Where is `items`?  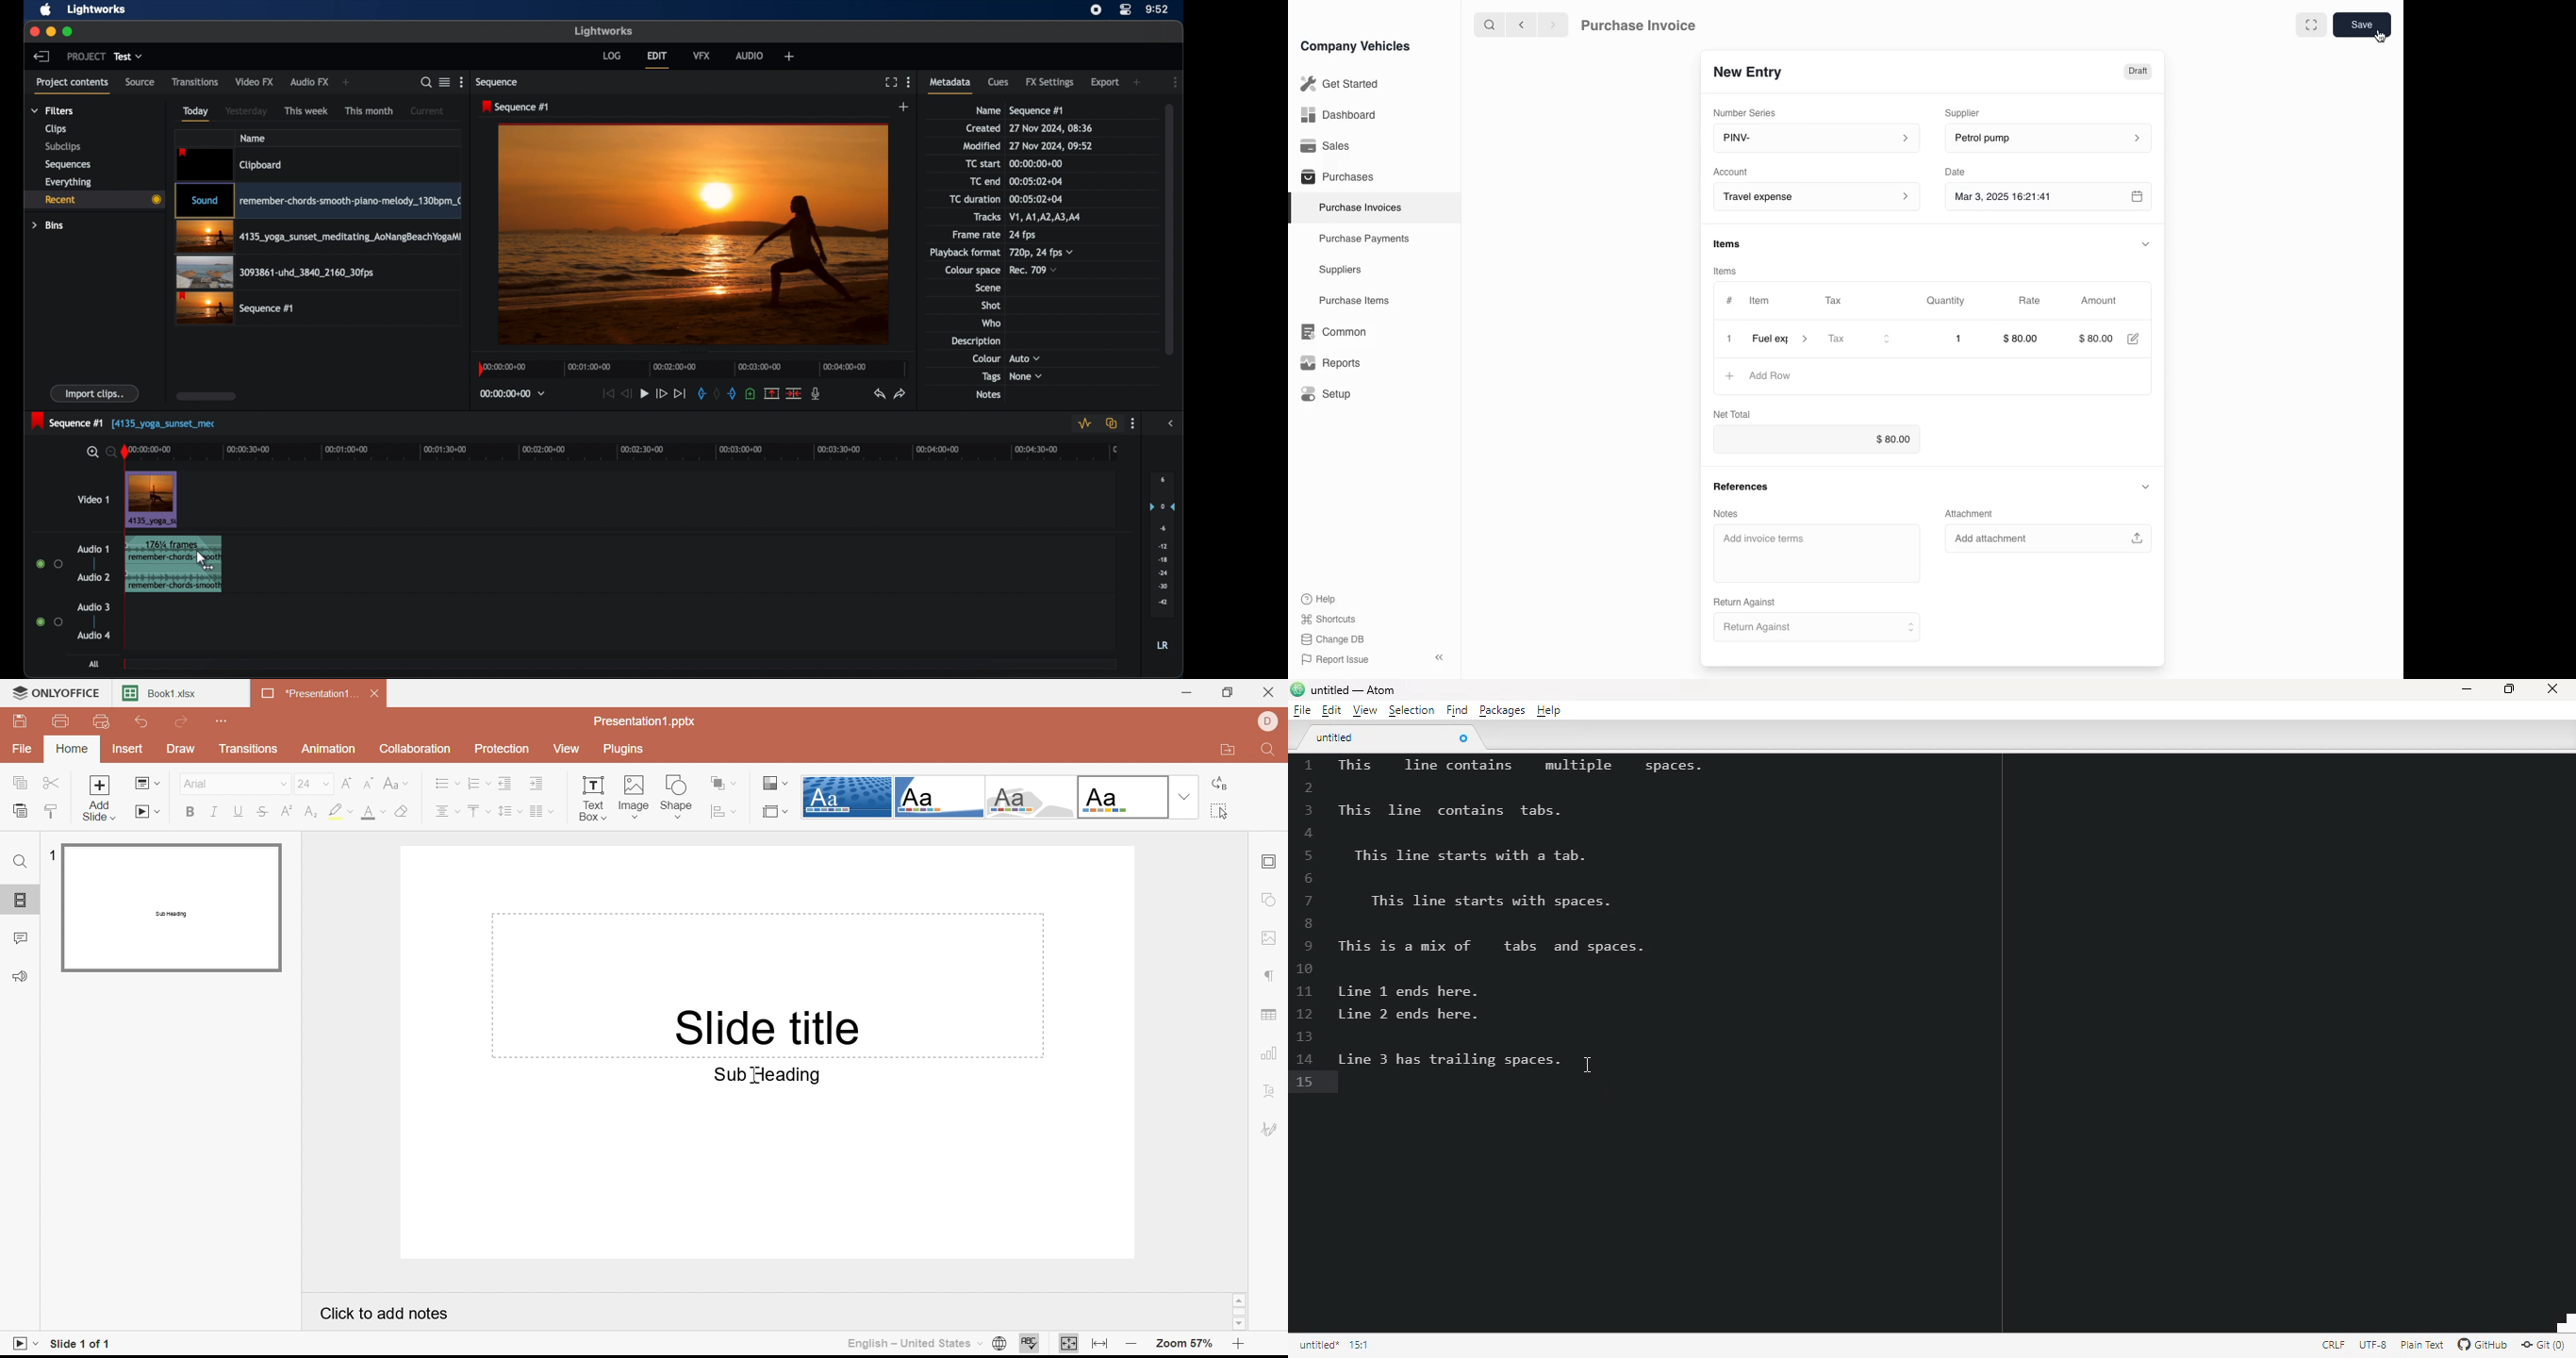
items is located at coordinates (1729, 245).